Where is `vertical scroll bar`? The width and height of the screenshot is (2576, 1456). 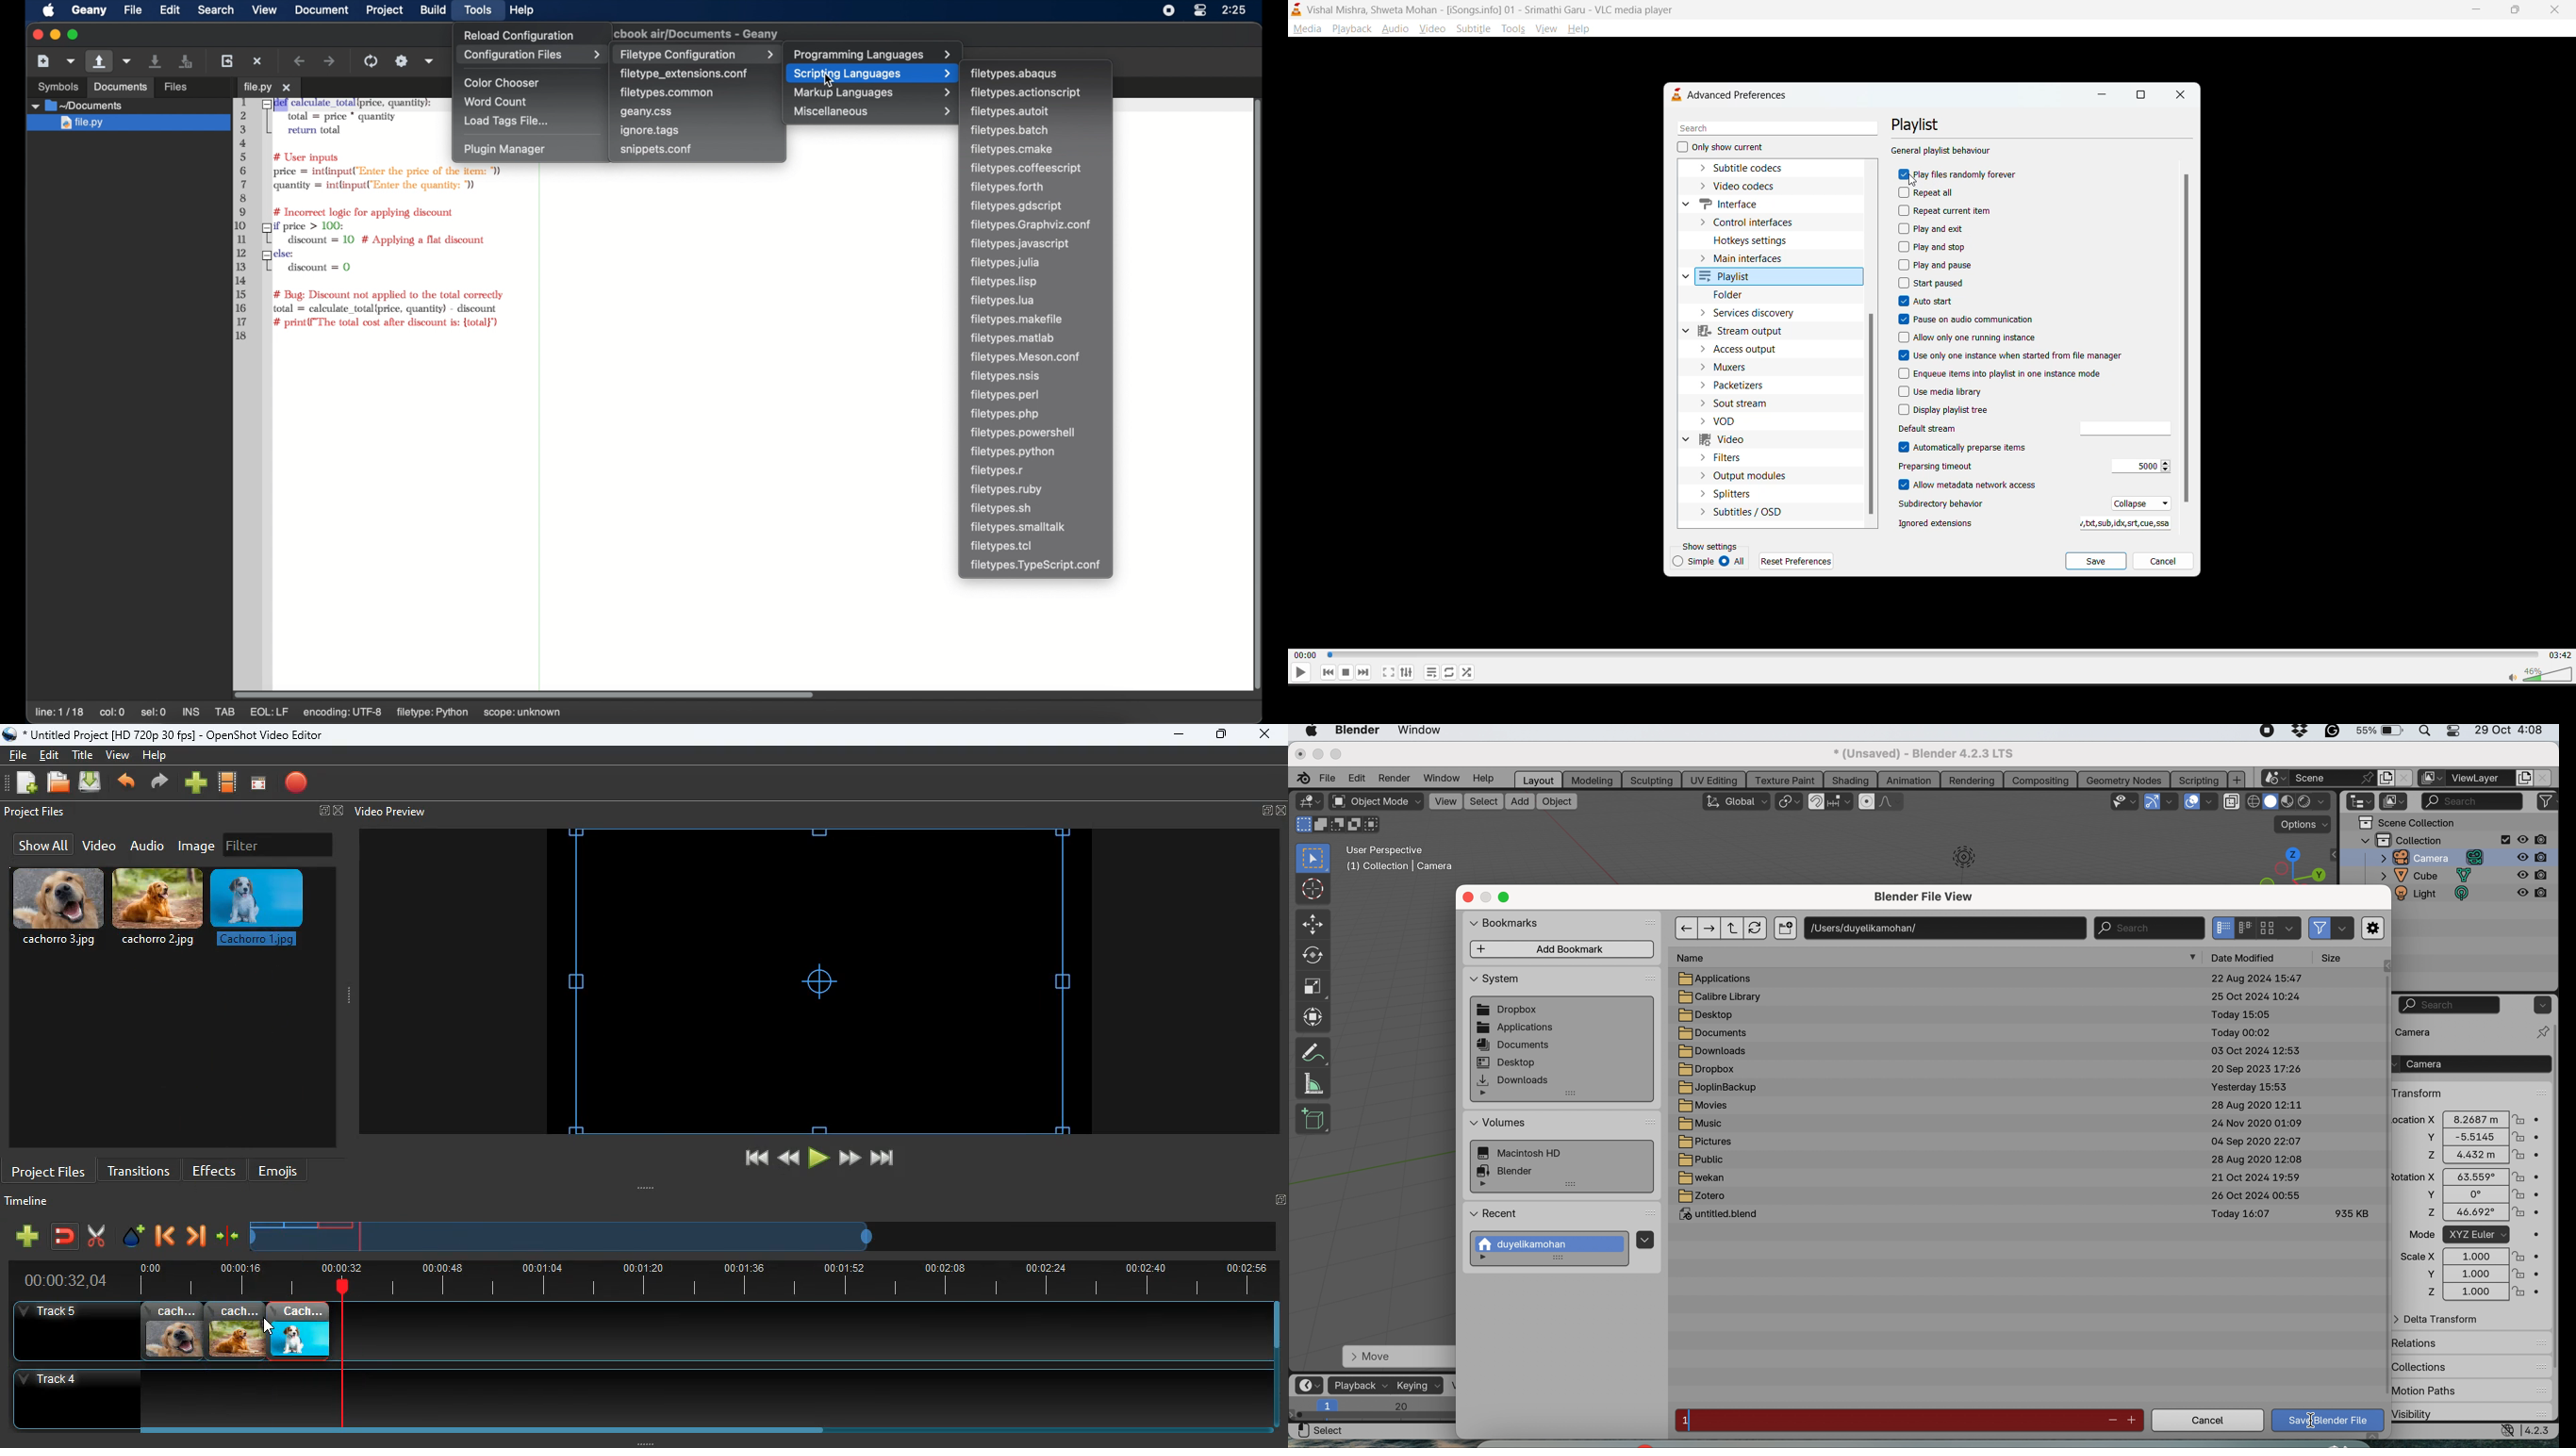
vertical scroll bar is located at coordinates (1871, 415).